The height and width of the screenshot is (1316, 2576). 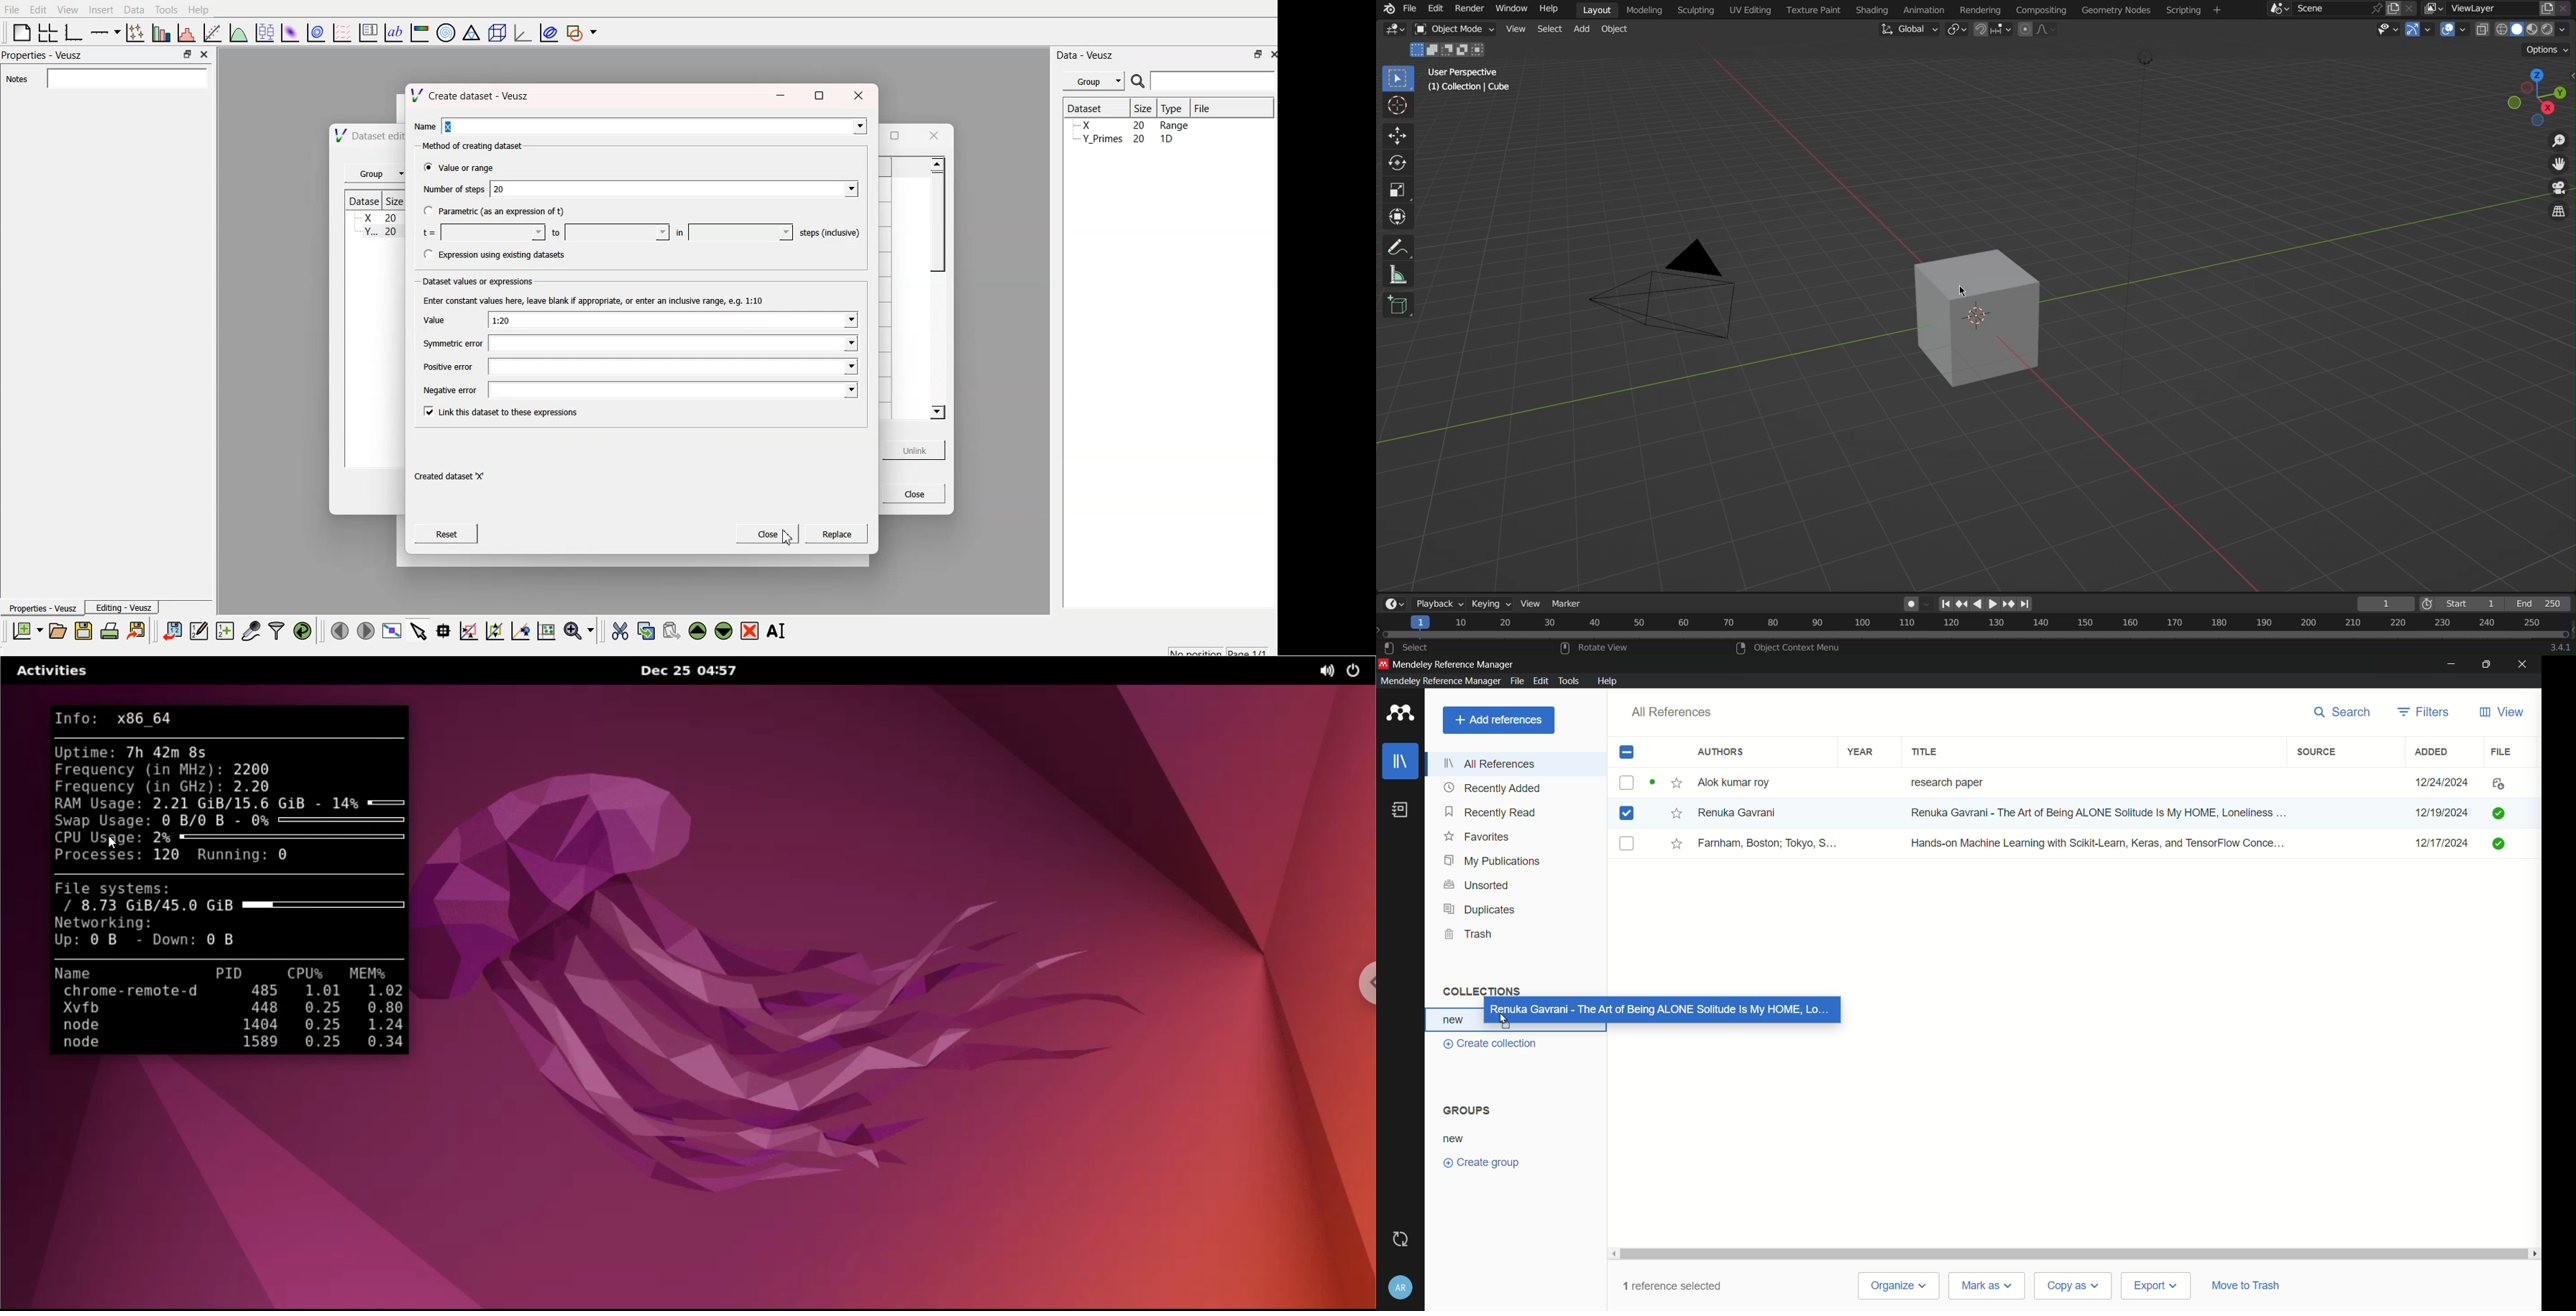 What do you see at coordinates (1540, 680) in the screenshot?
I see `edit menu` at bounding box center [1540, 680].